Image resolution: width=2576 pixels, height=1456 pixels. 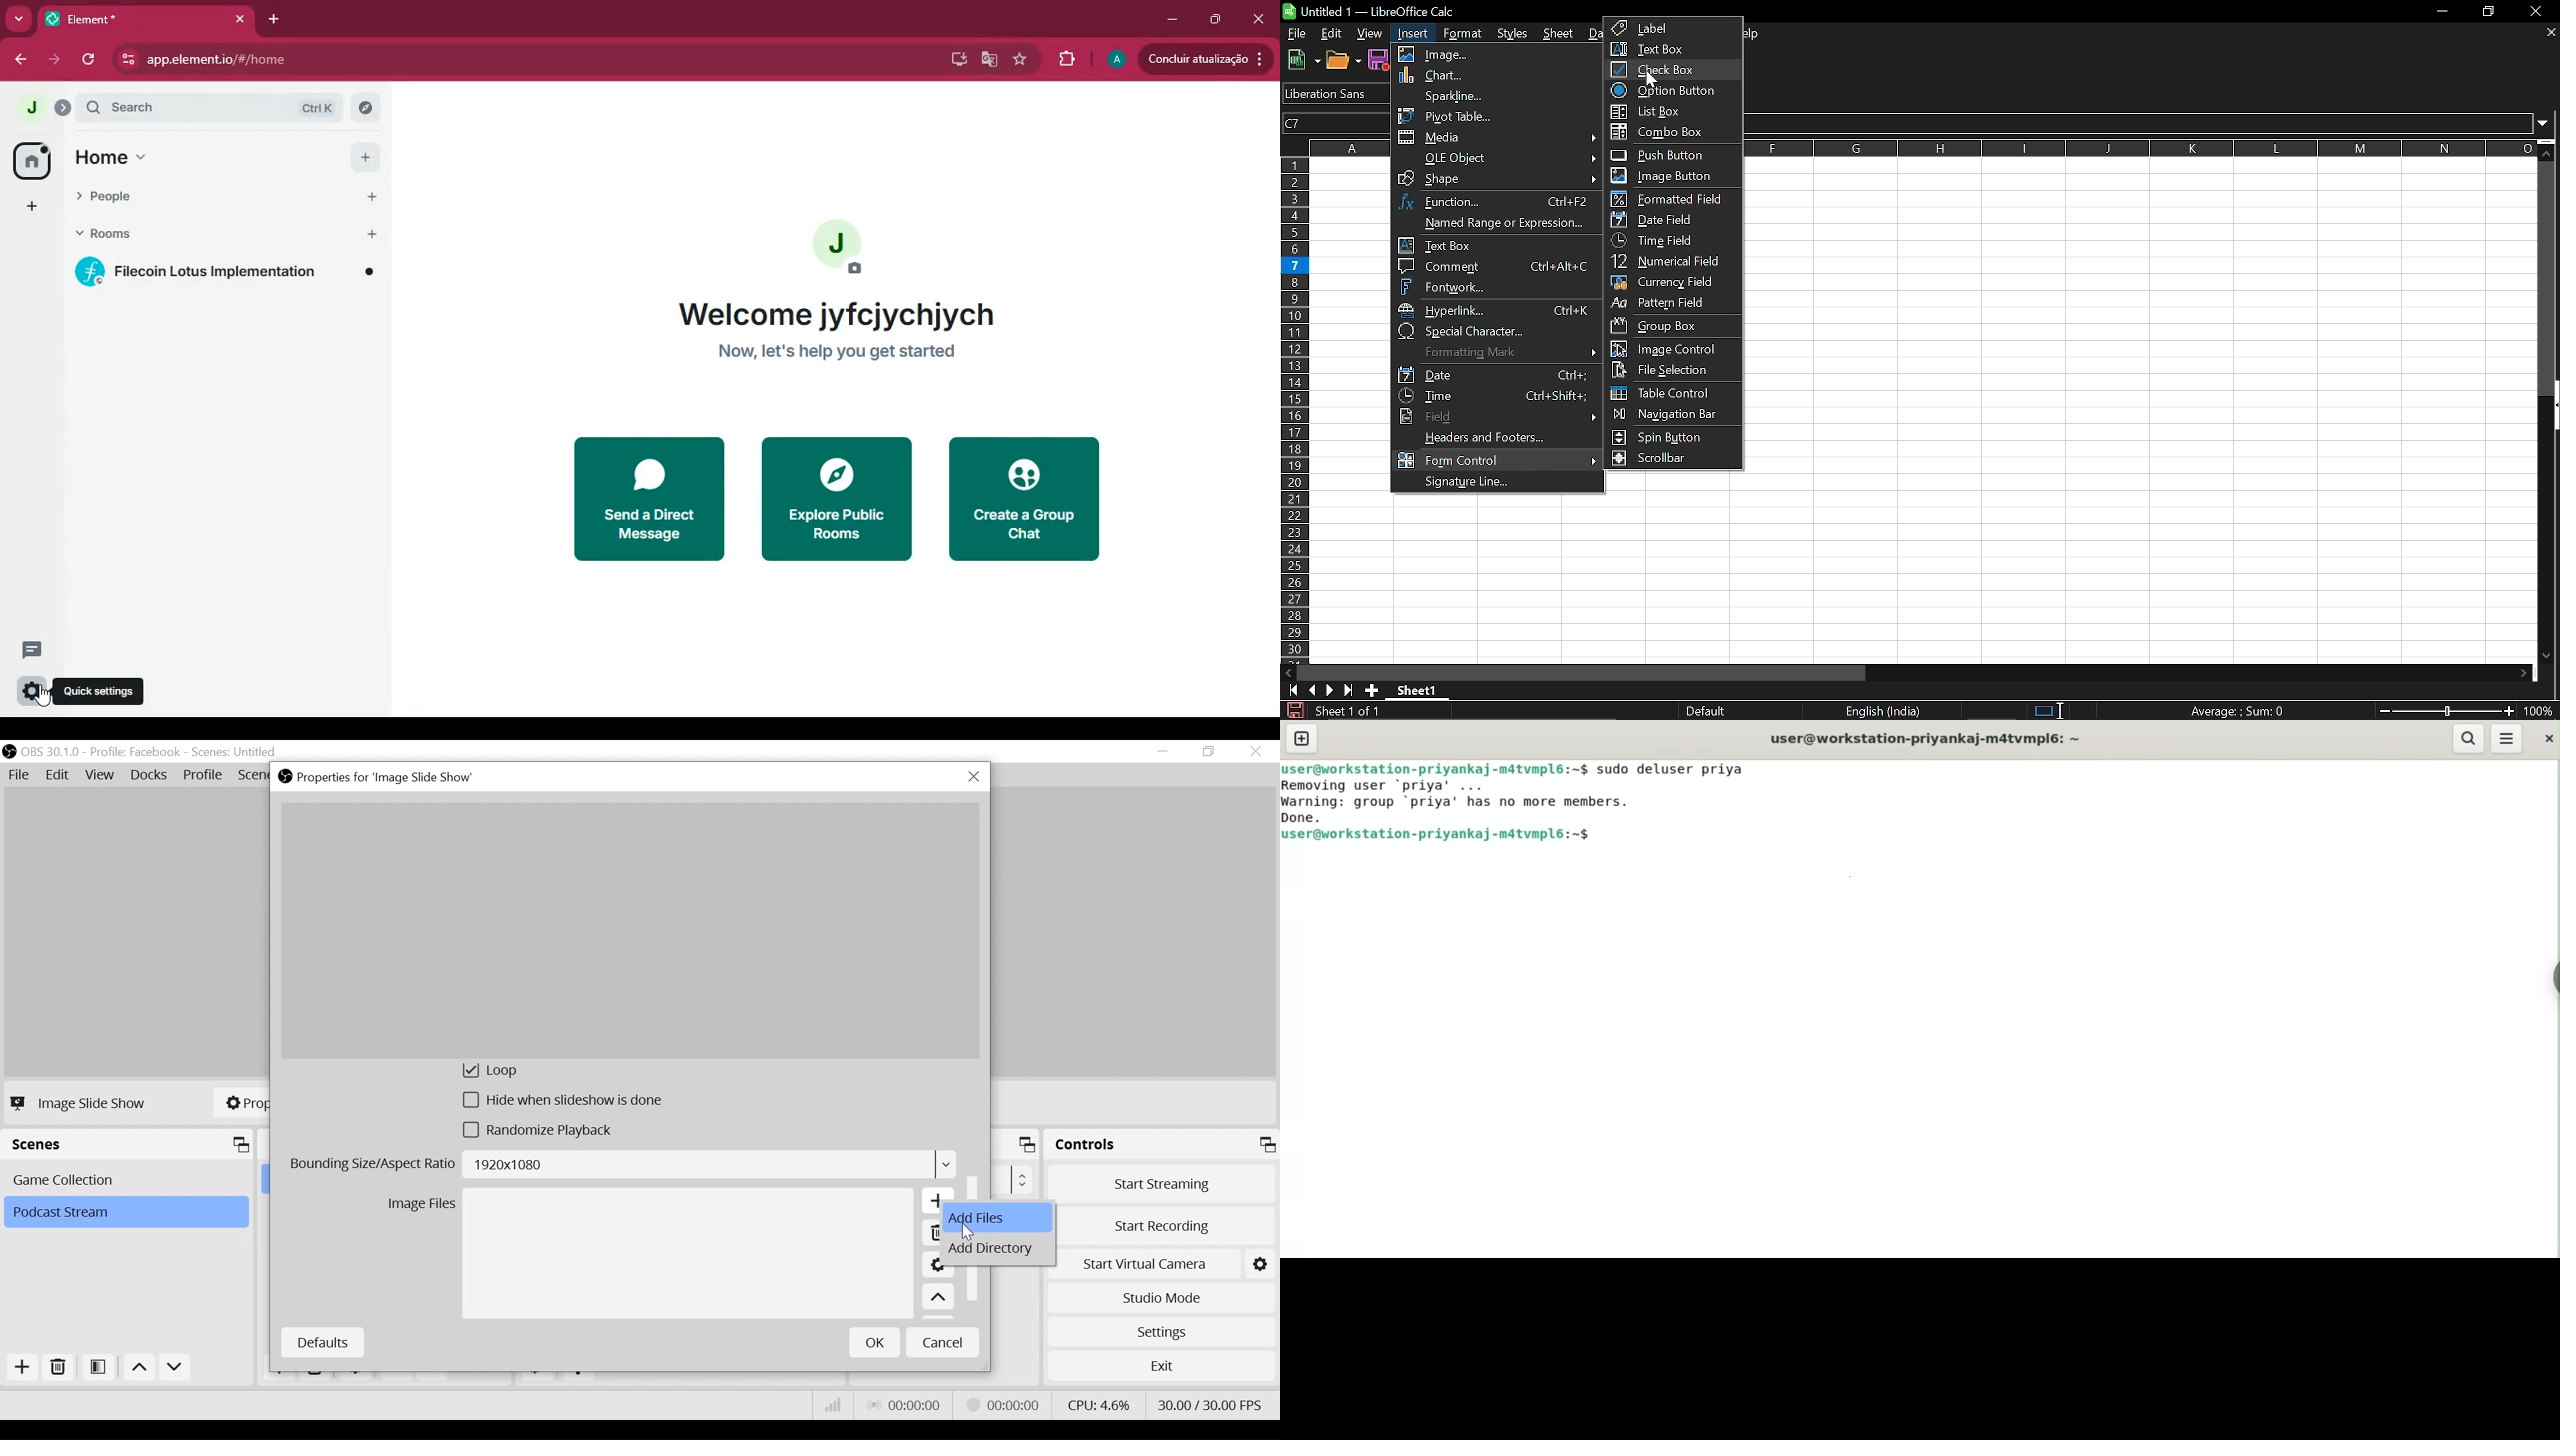 I want to click on Live Status, so click(x=903, y=1405).